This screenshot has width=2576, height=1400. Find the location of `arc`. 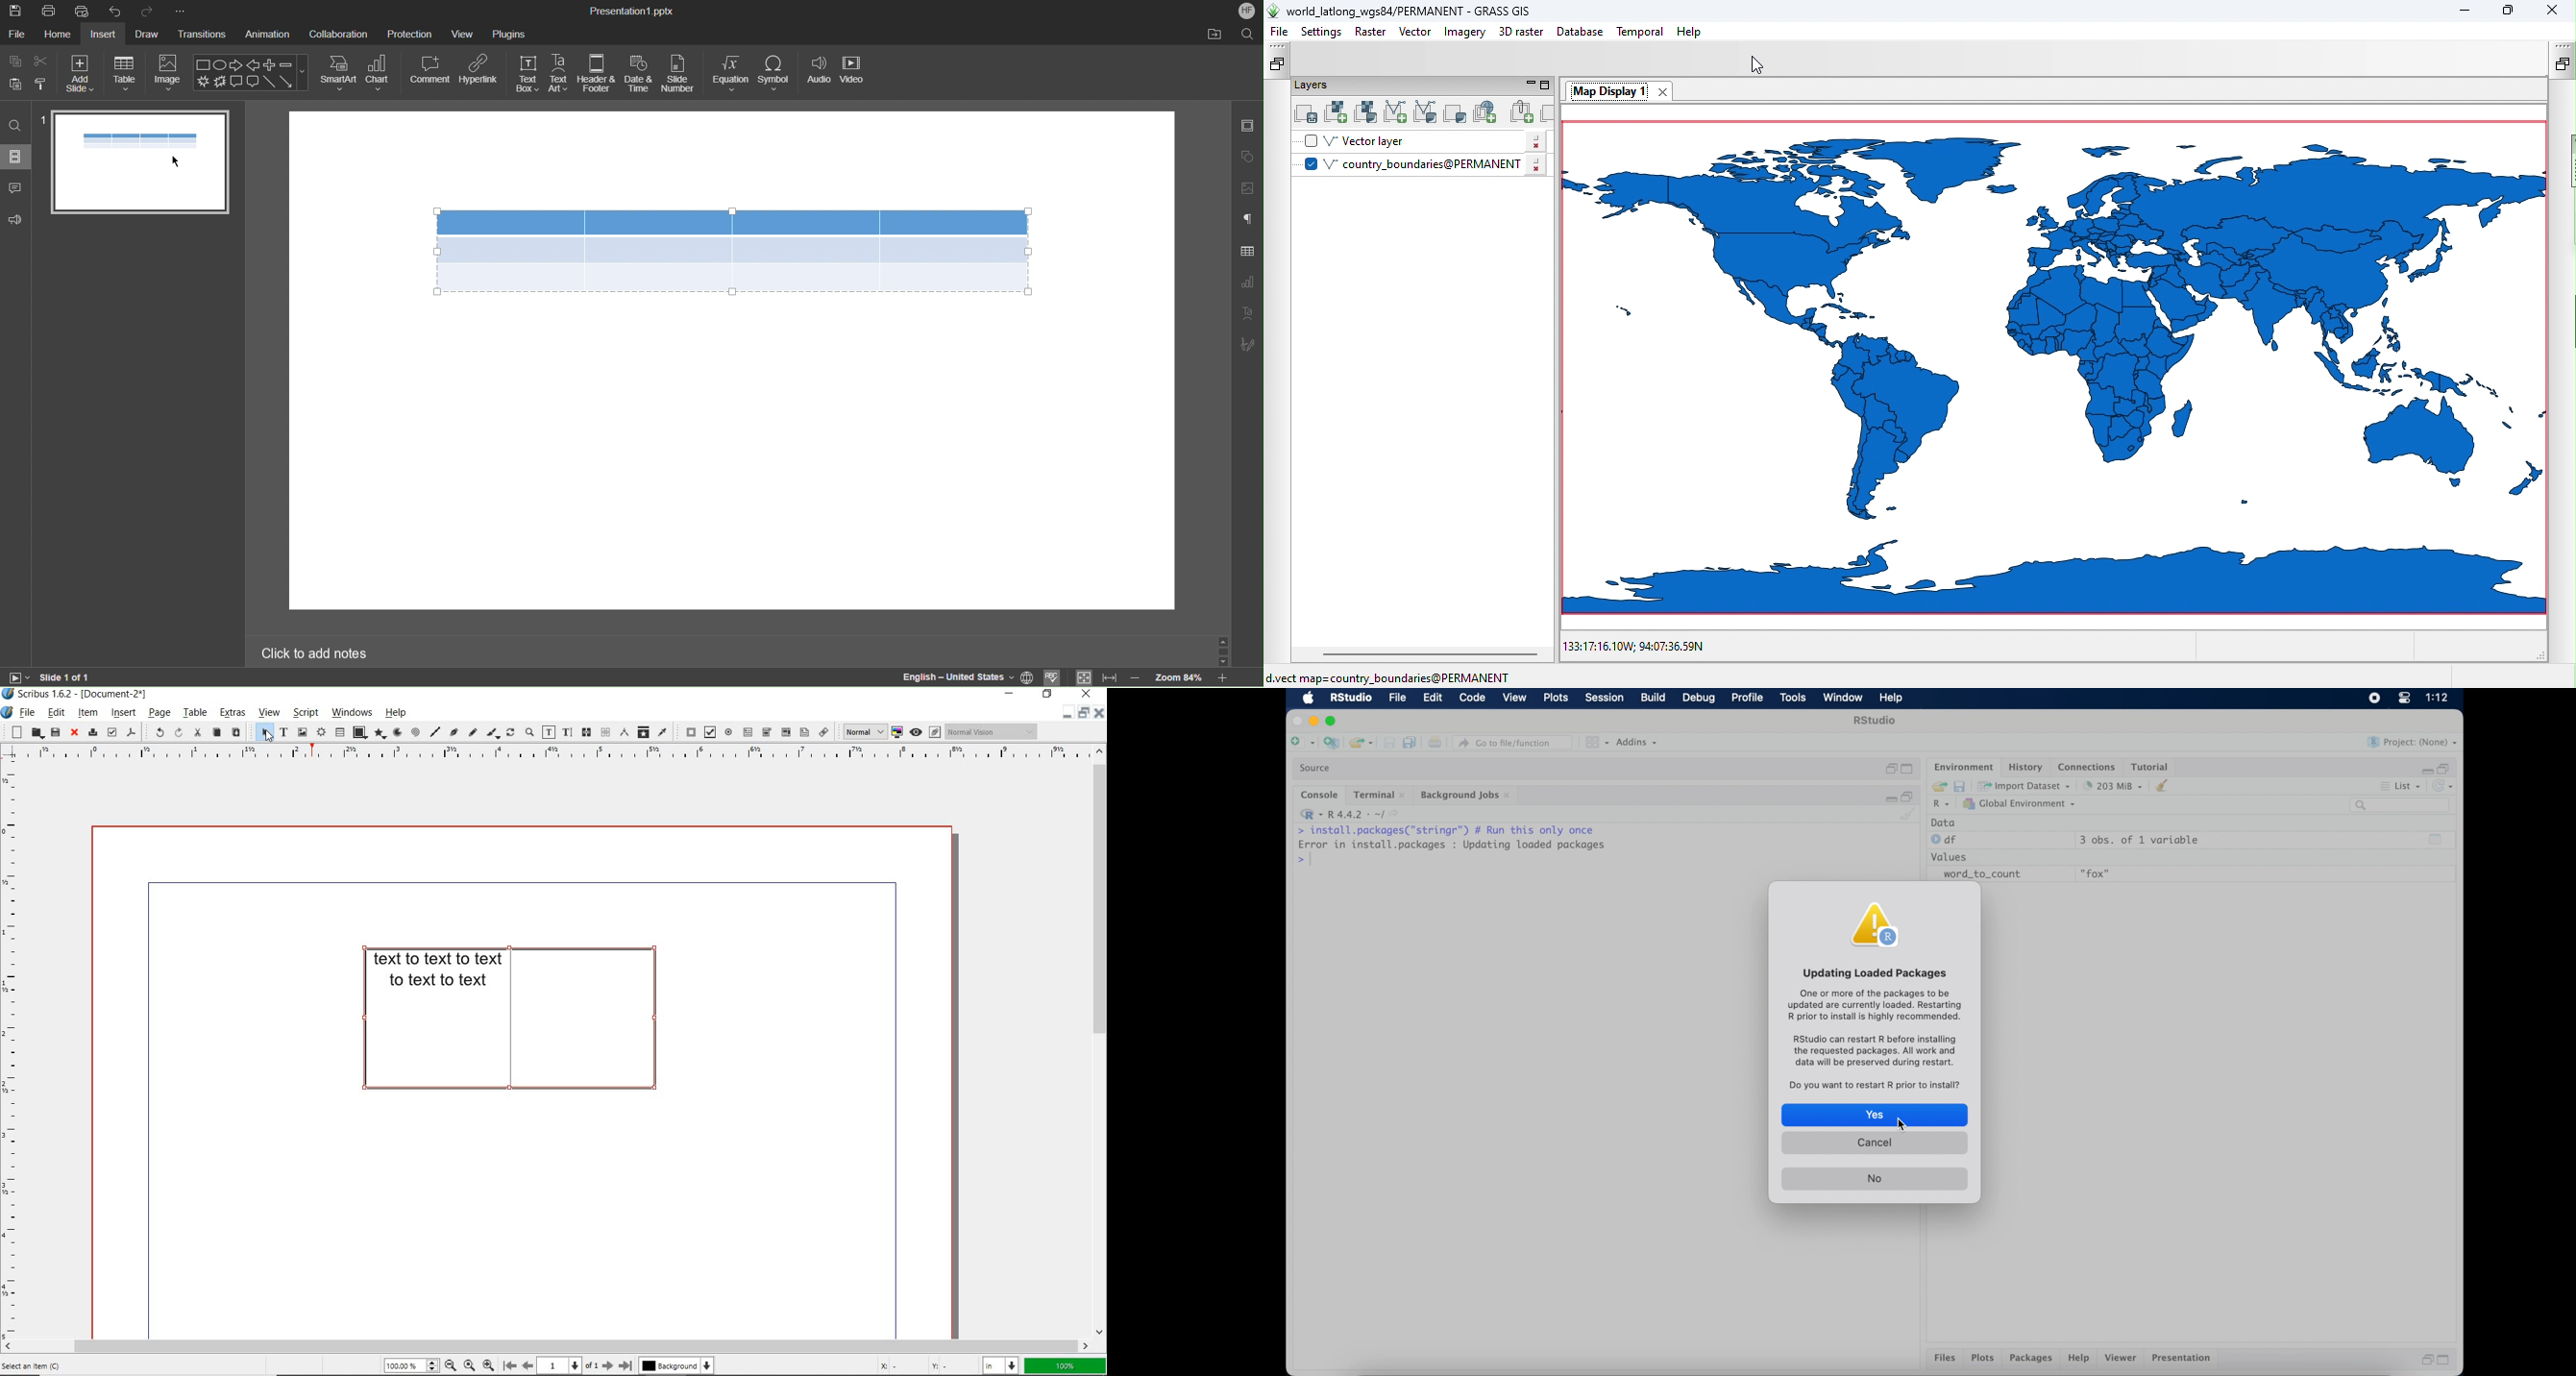

arc is located at coordinates (395, 733).